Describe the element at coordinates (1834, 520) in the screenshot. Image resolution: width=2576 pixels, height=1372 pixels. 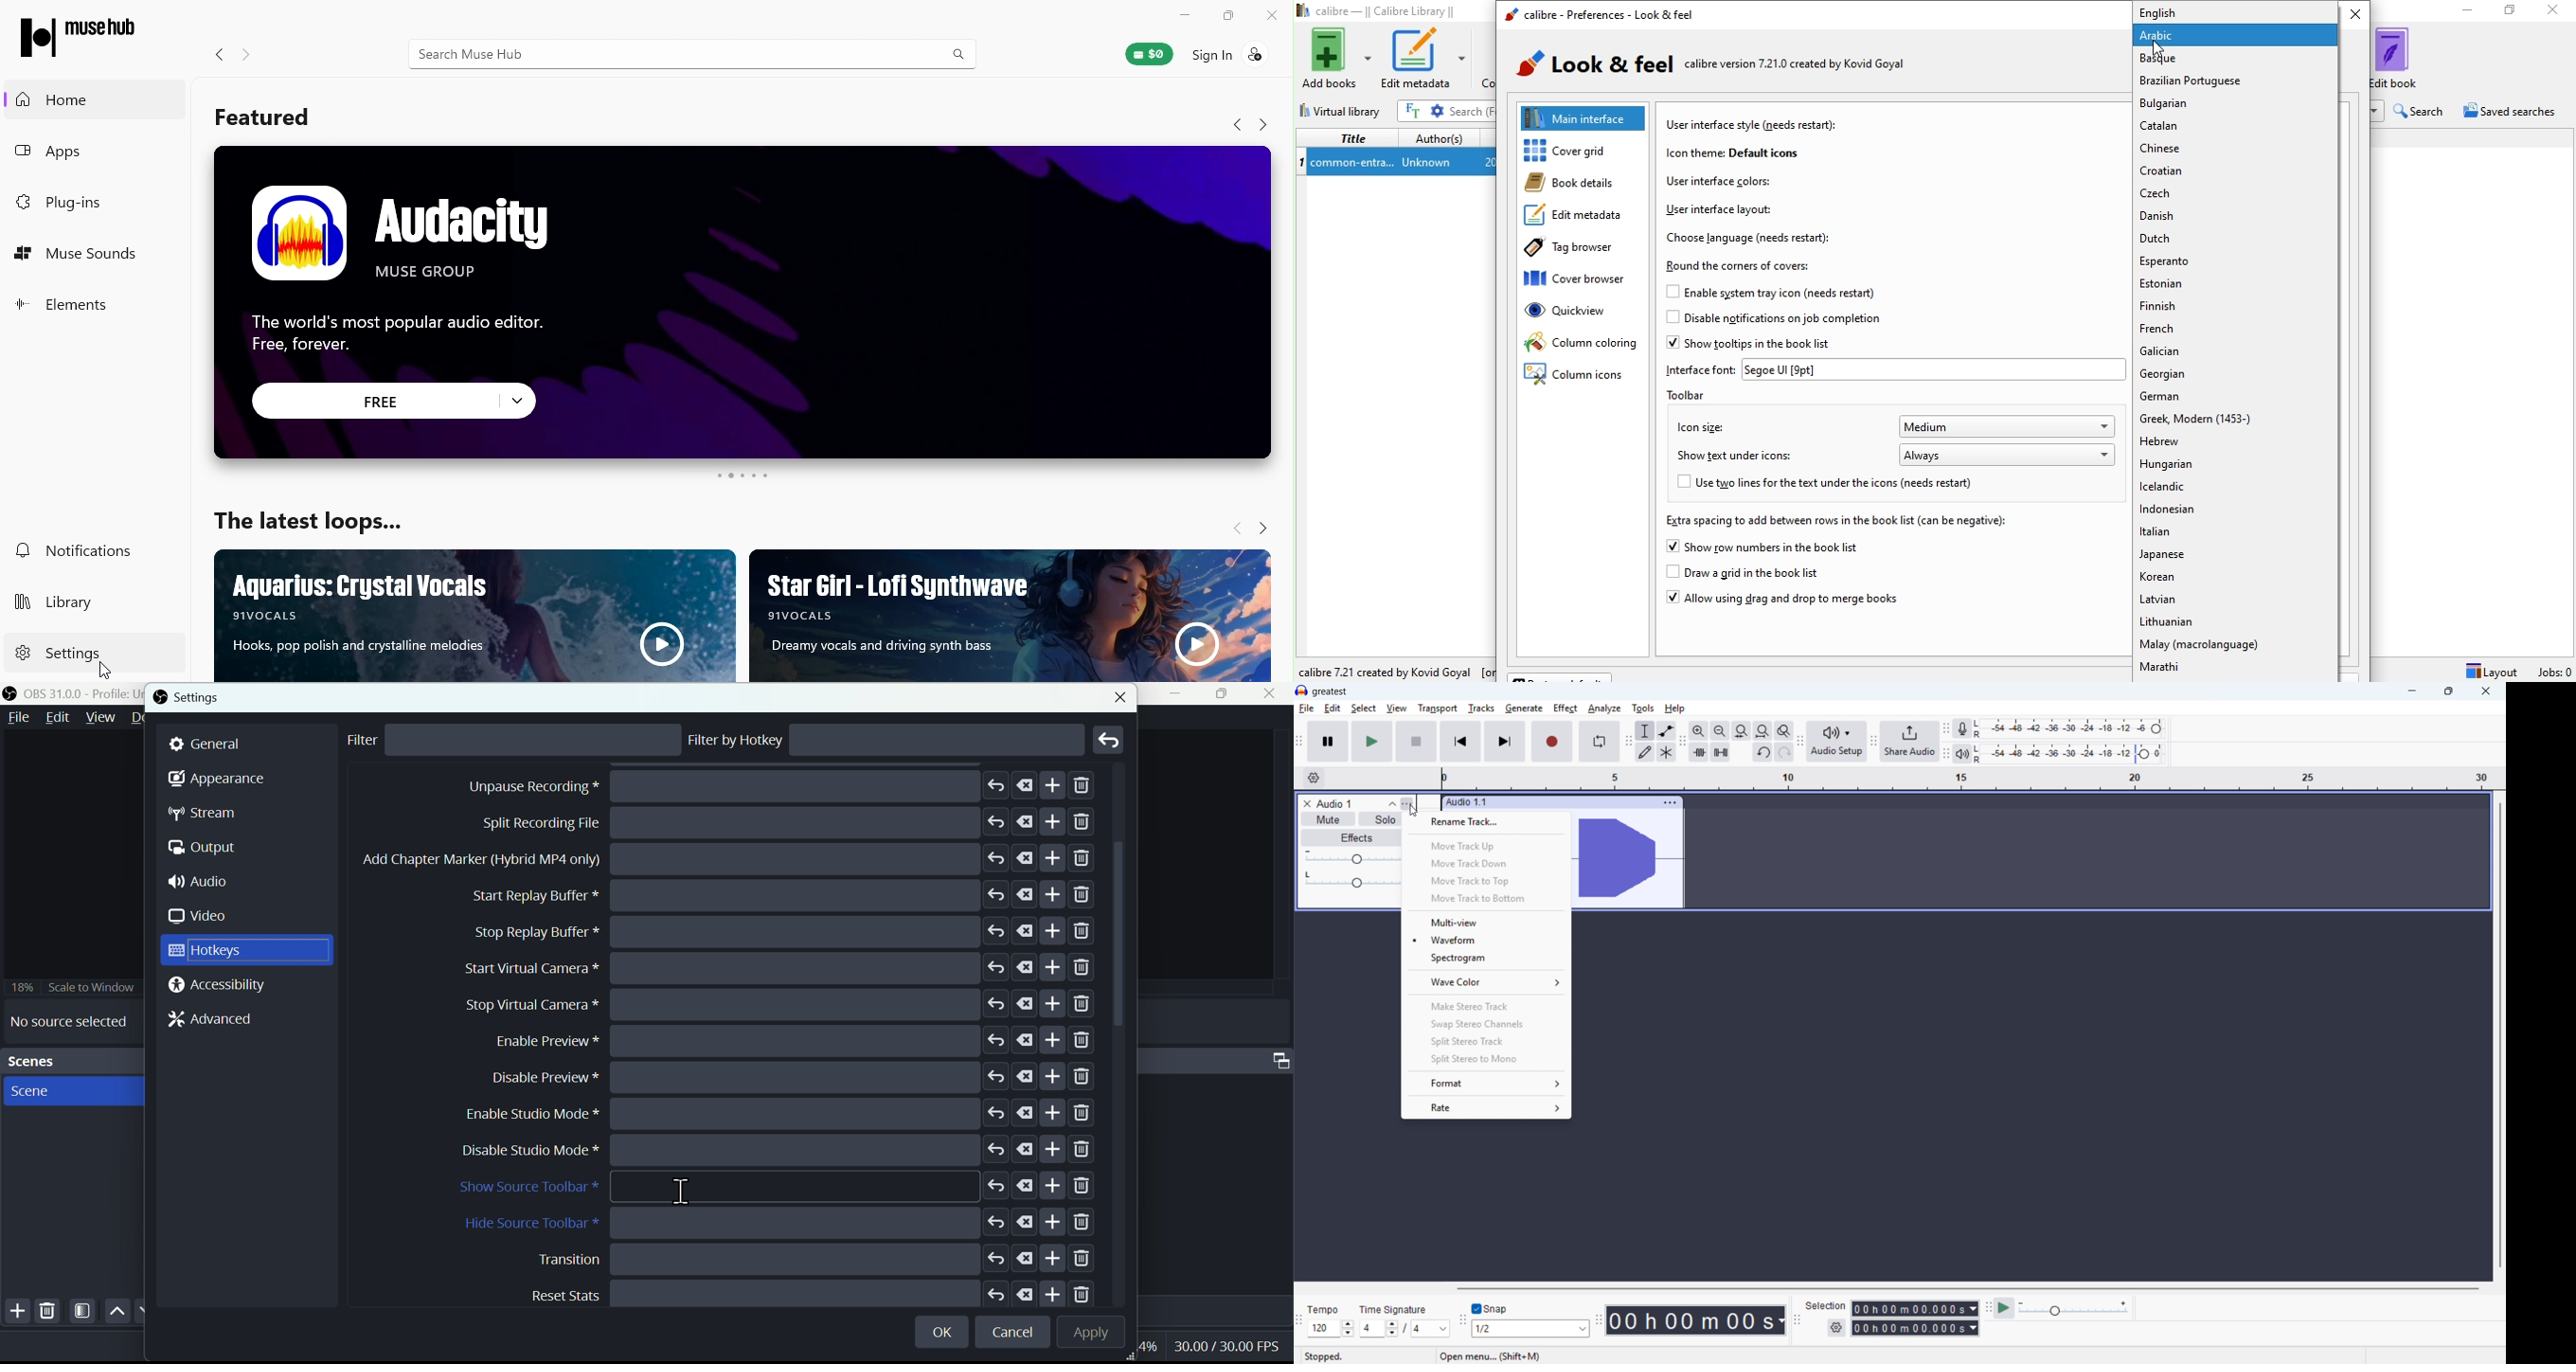
I see `extra spacing to add between in the book list (can be negative)` at that location.